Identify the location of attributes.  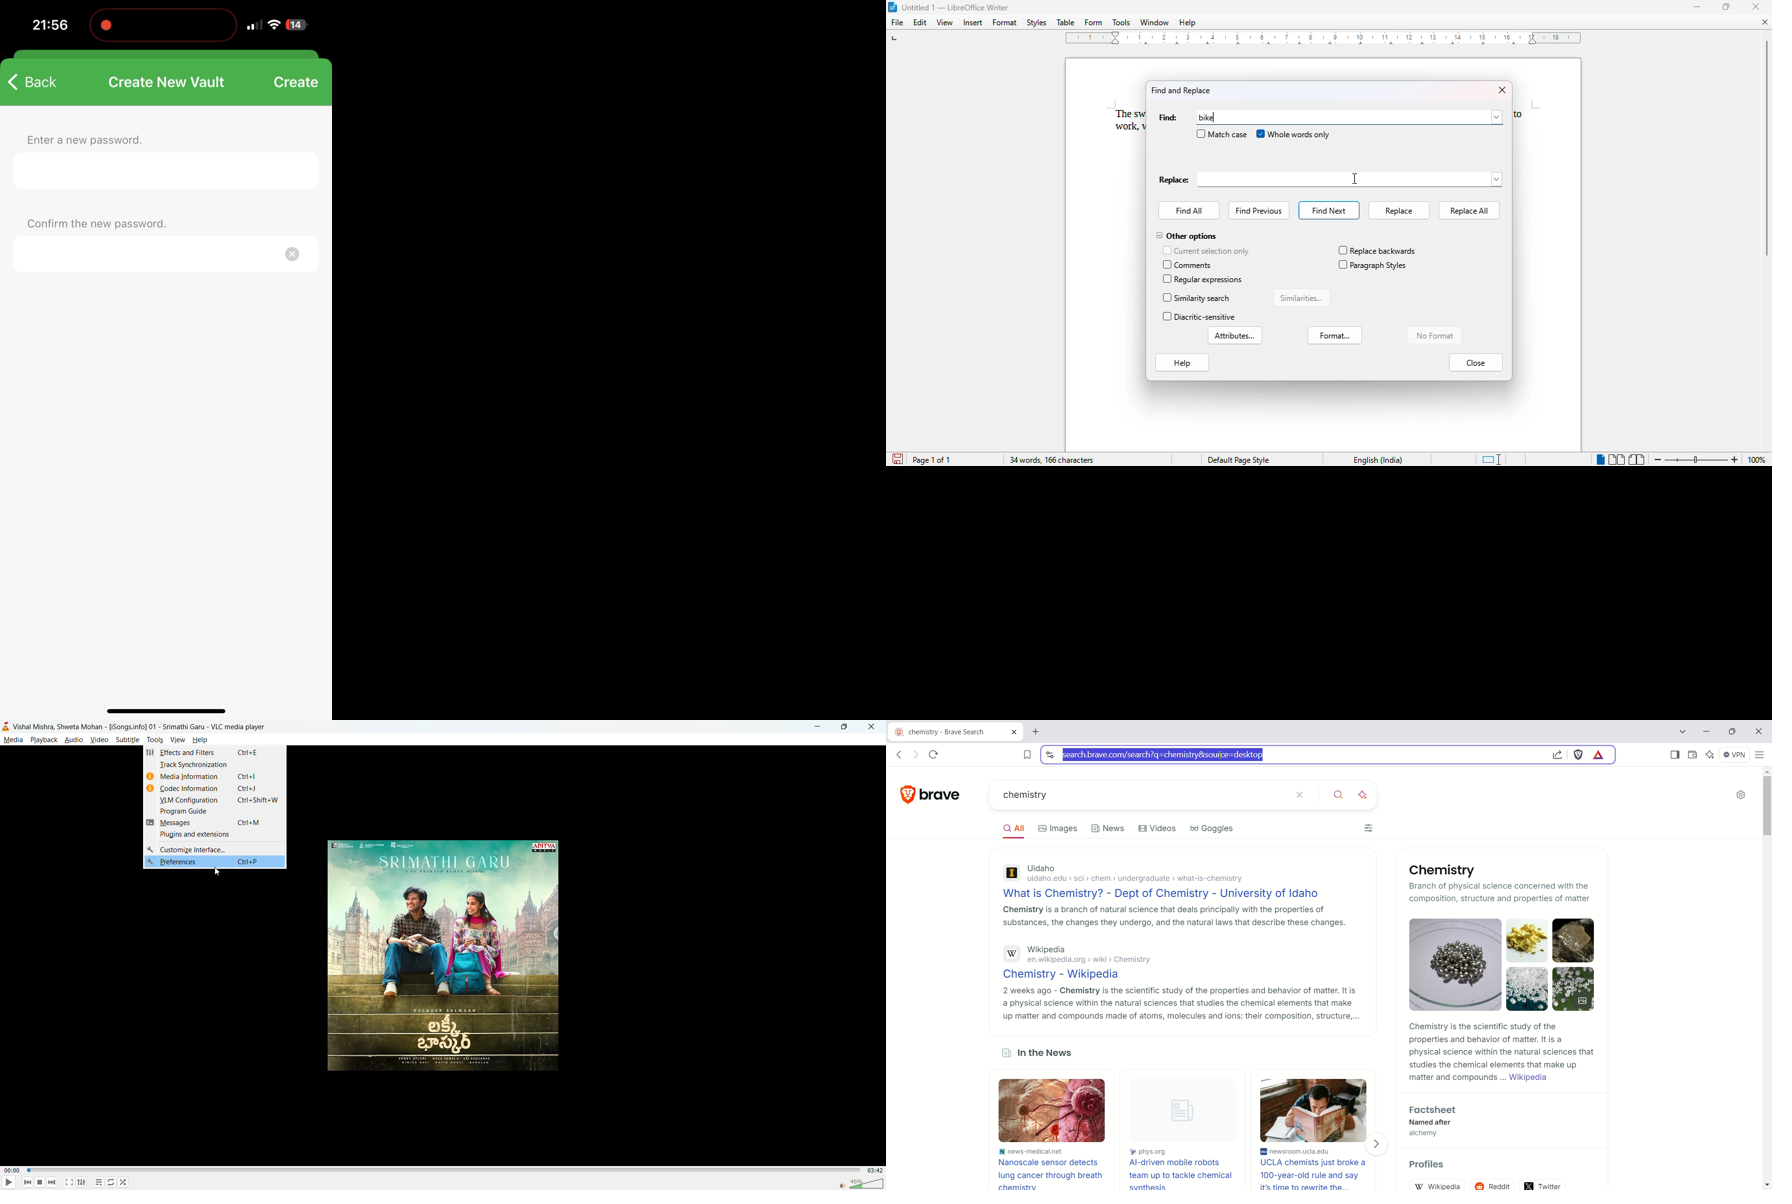
(1236, 336).